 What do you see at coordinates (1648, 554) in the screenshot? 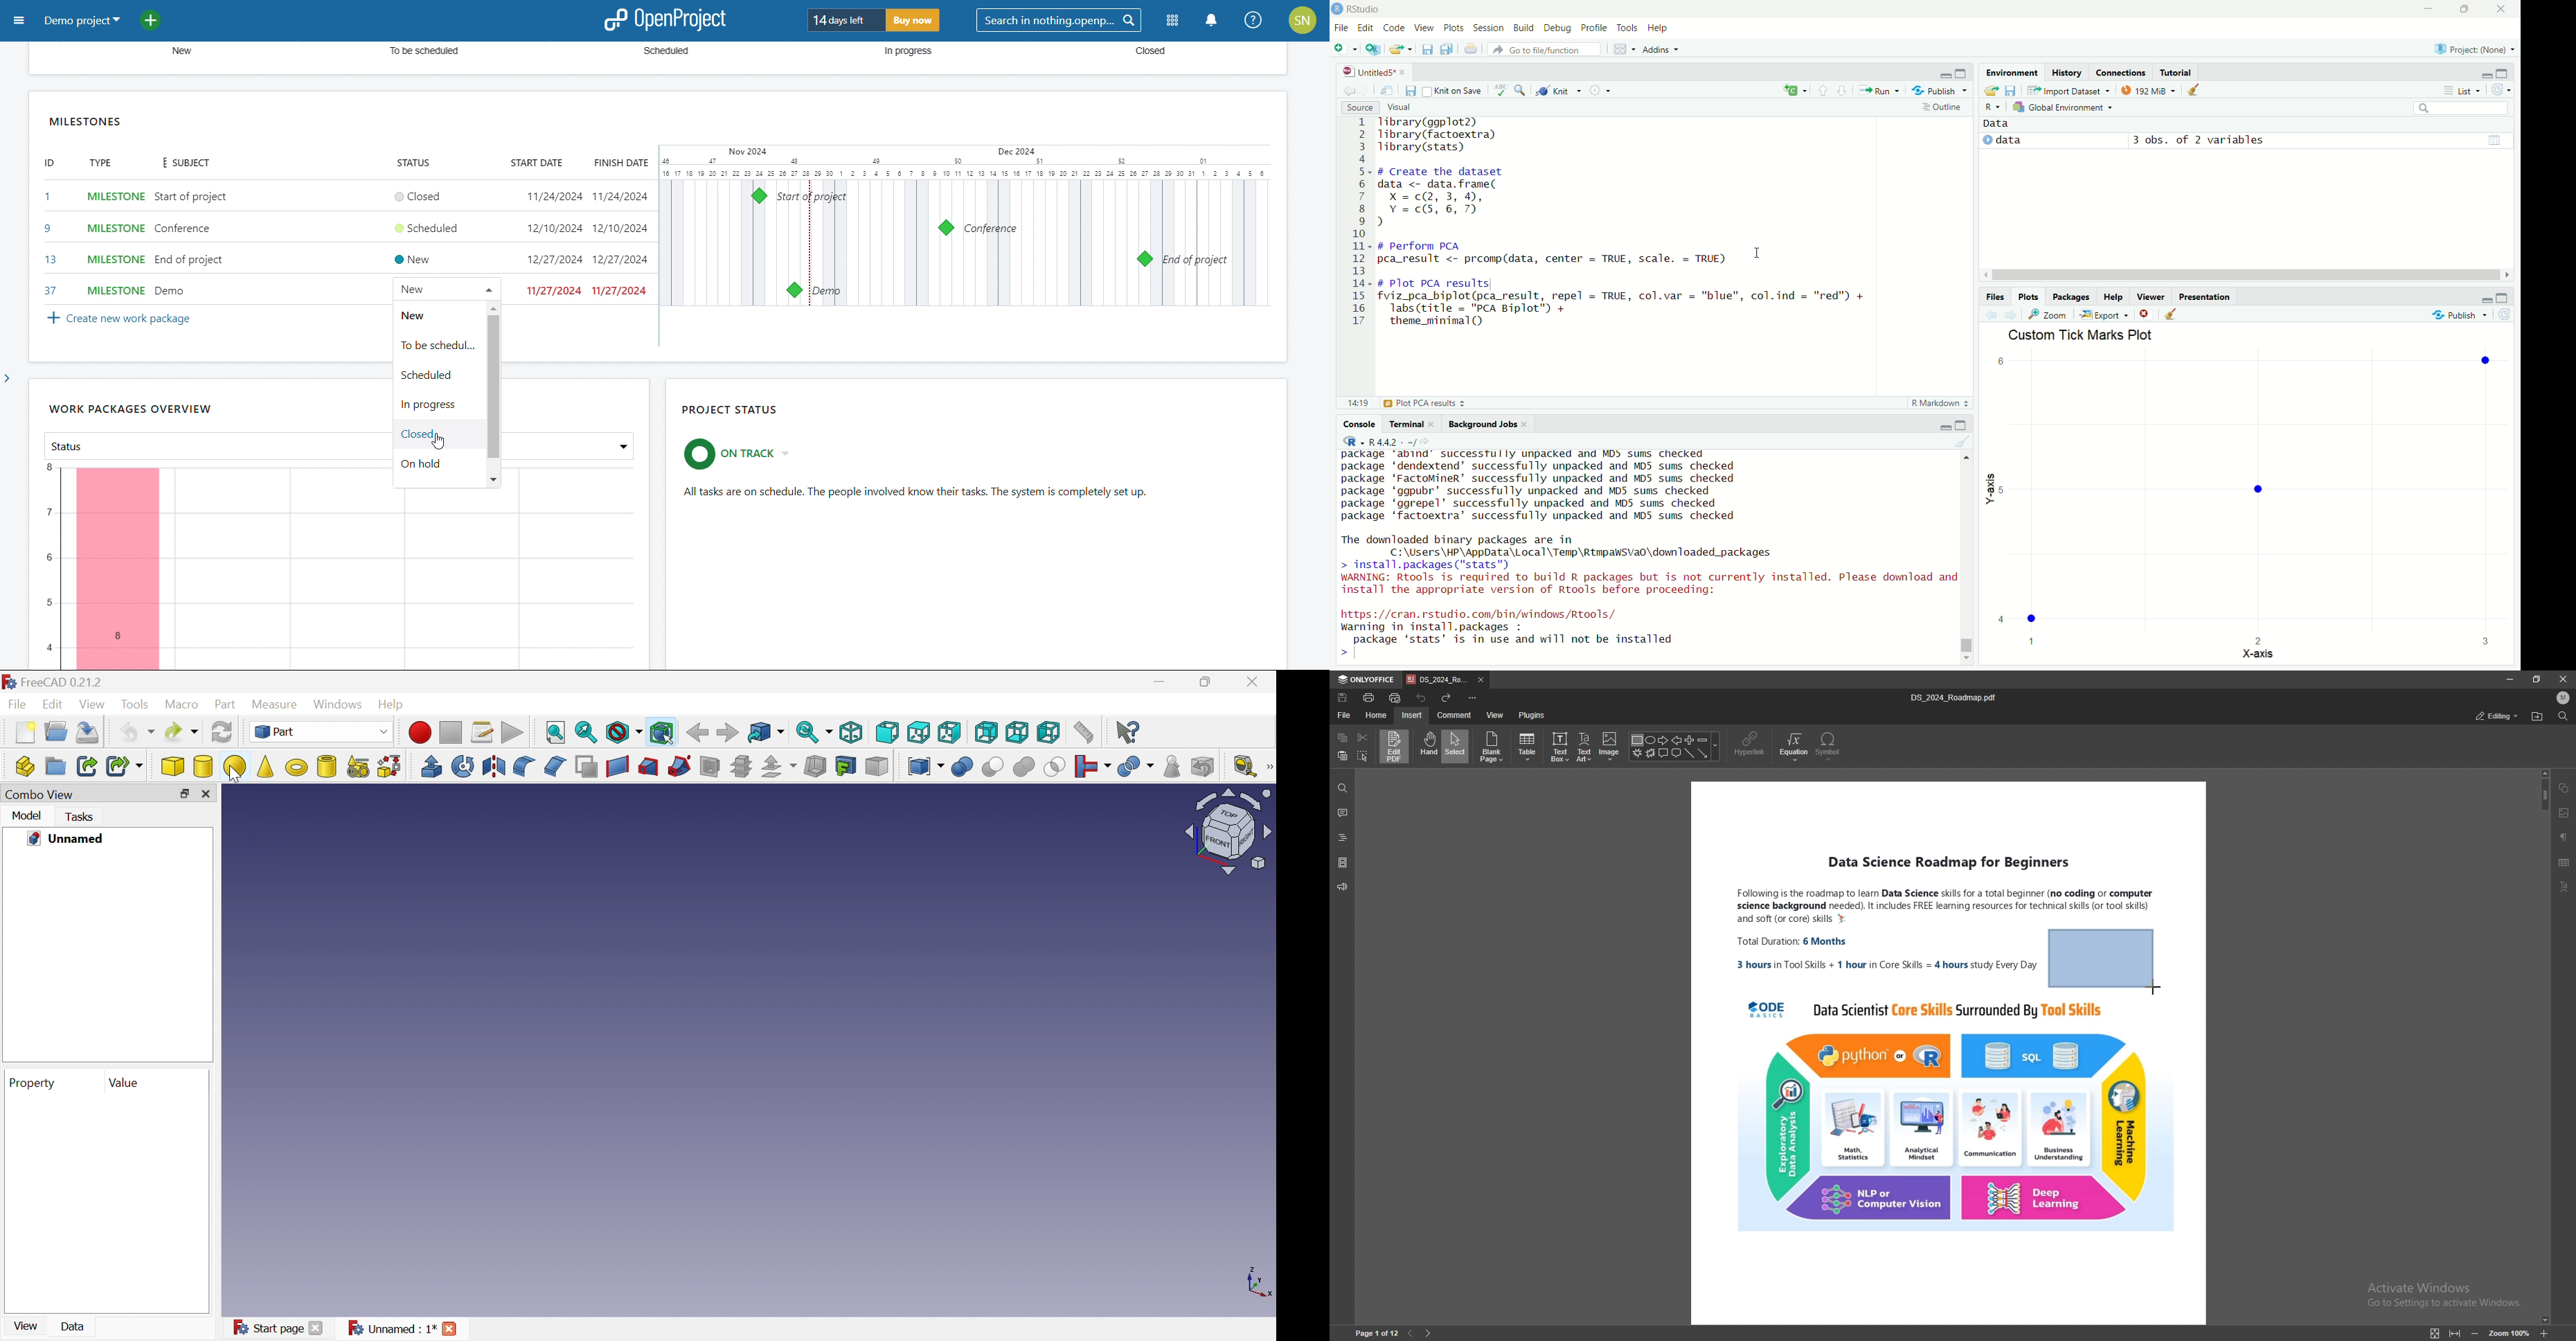
I see `package abind  successtully unpacked and MD> sums checked
package ‘dendextend’ successfully unpacked and MD5 sums checked
package ‘FactoMineR’ successfully unpacked and MD5 sums checked
package ‘ggpubr’ successfully unpacked and MD5 sums checked
package ‘ggrepel’ successfully unpacked and MD5 sums checked
package ‘factoextra’ successfully unpacked and MD5 sums checked
The downloaded binary packages are in
C:\Users\HP\AppData\Local\Temp\RtmpawSva0o\downloaded_packages

> install.packages ("stats")
WARNING: Rtools is required to build R packages but is not currently installed. Please download and
install the appropriate version of Rtools before proceeding:
https://cran.rstudio.com/bin/windows /Rtools/
warning in install.packages :

package ‘stats’ is in use and will not be installed
>` at bounding box center [1648, 554].